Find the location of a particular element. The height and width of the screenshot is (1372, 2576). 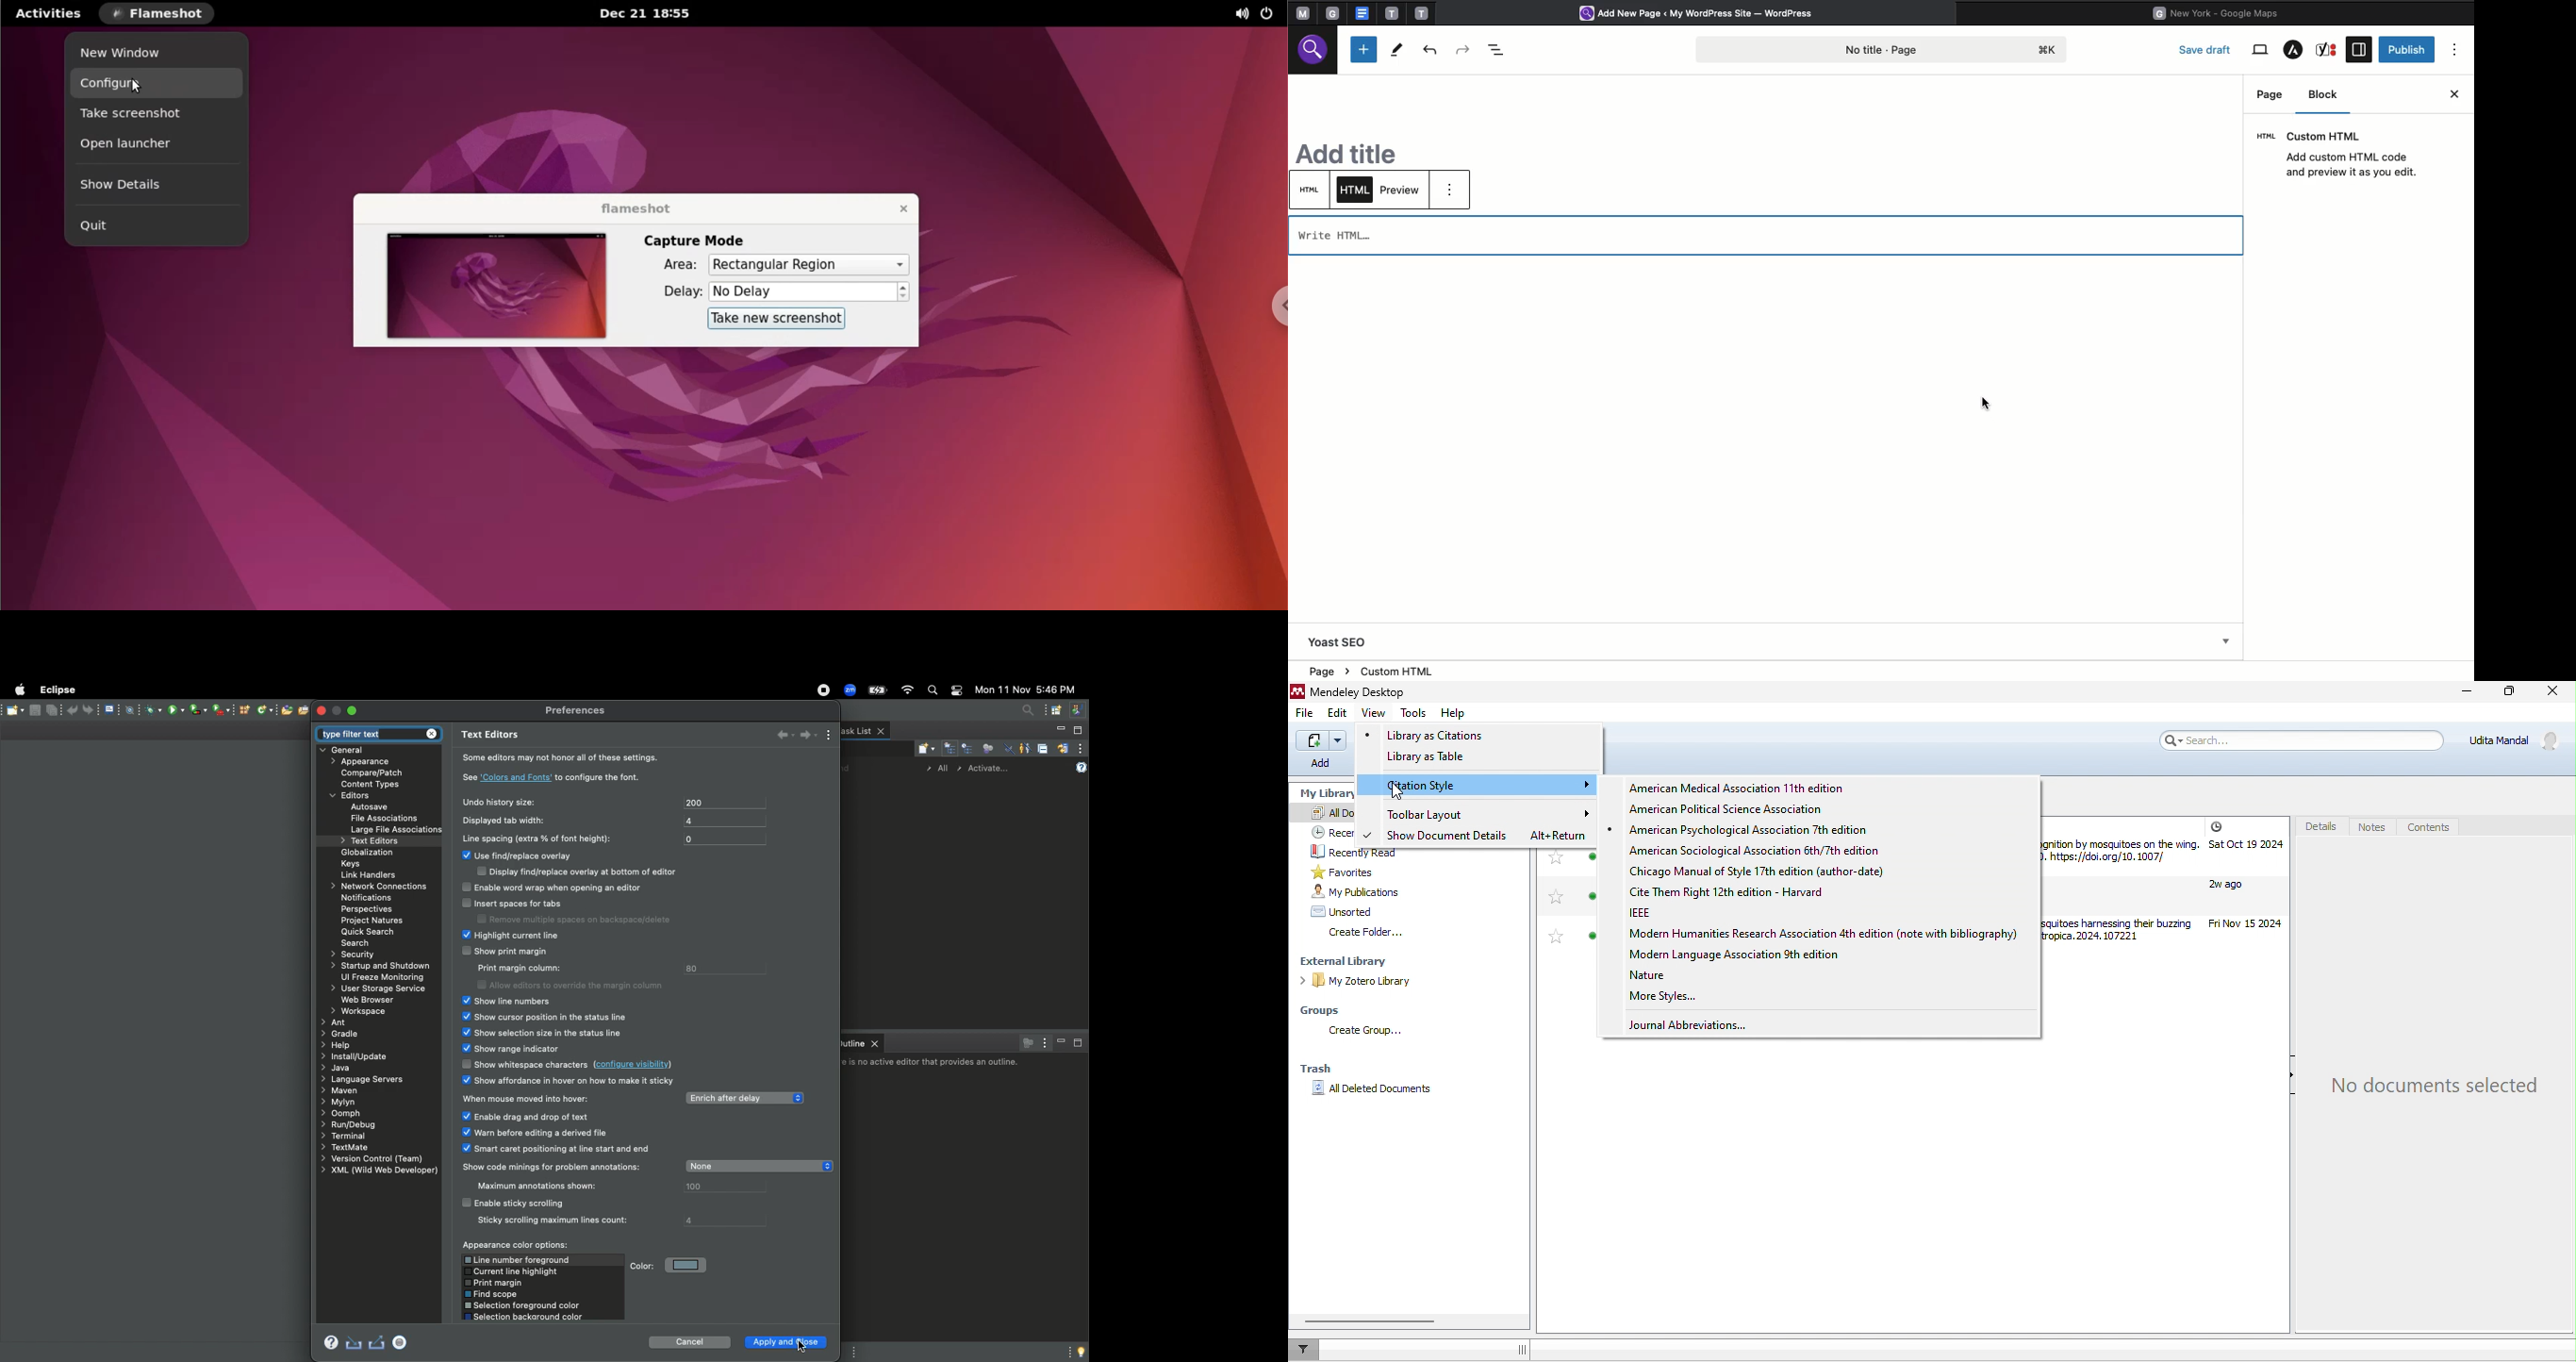

When mouse moved into hover options: is located at coordinates (557, 1126).